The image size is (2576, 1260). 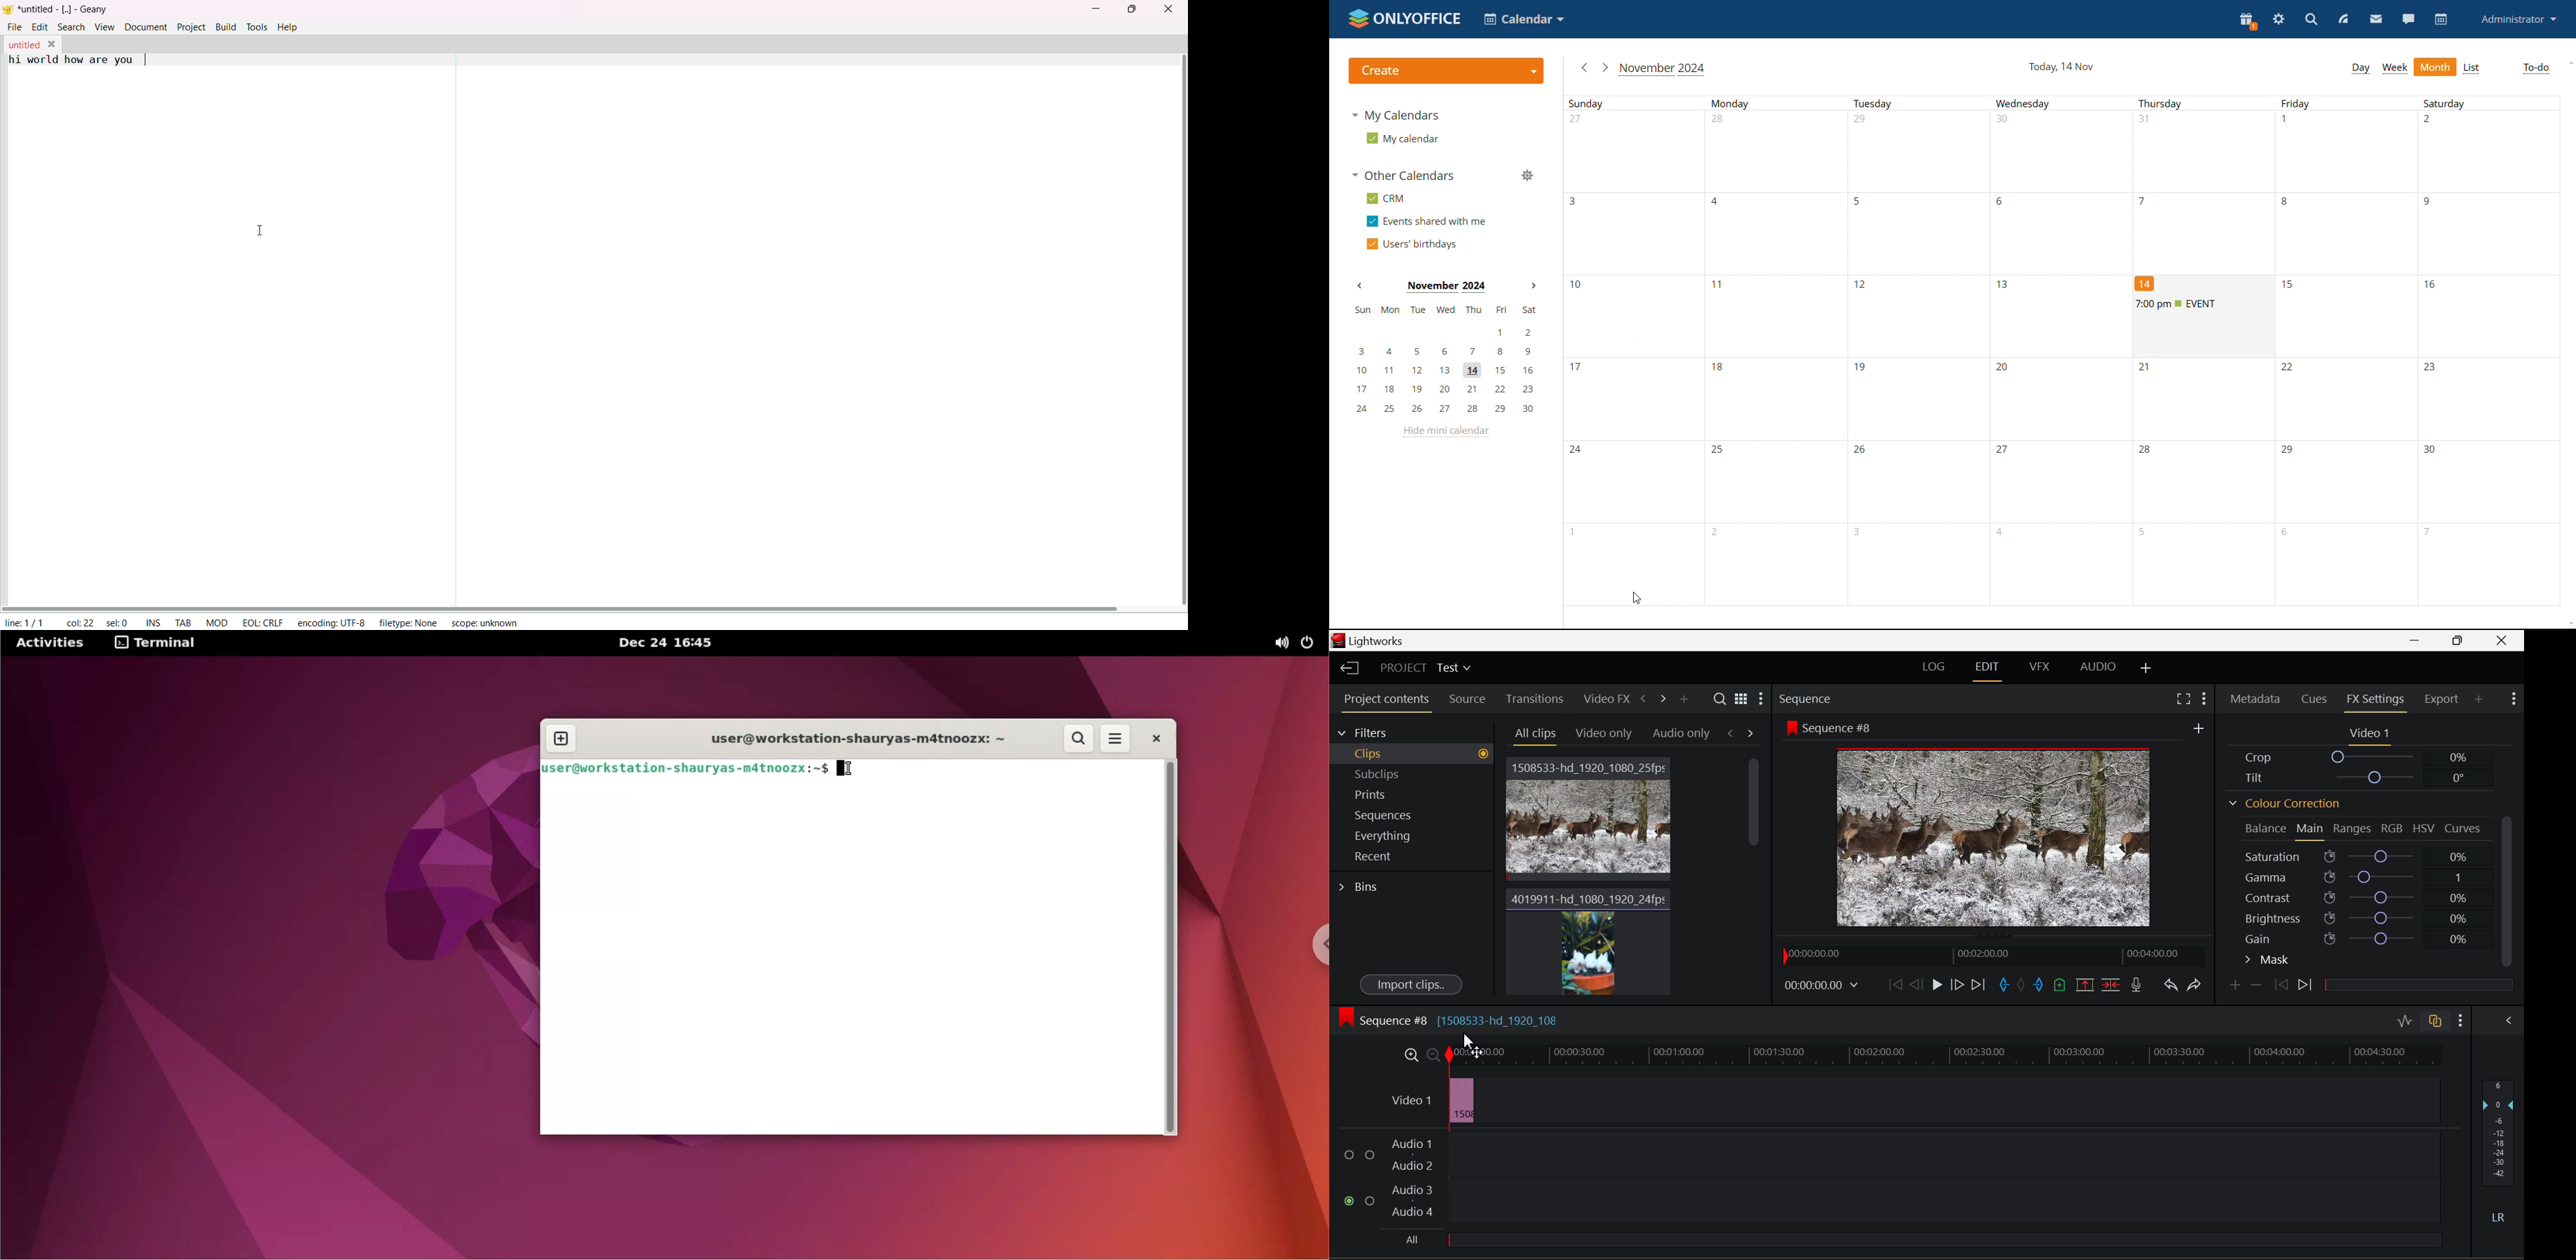 I want to click on Add panel, so click(x=1686, y=700).